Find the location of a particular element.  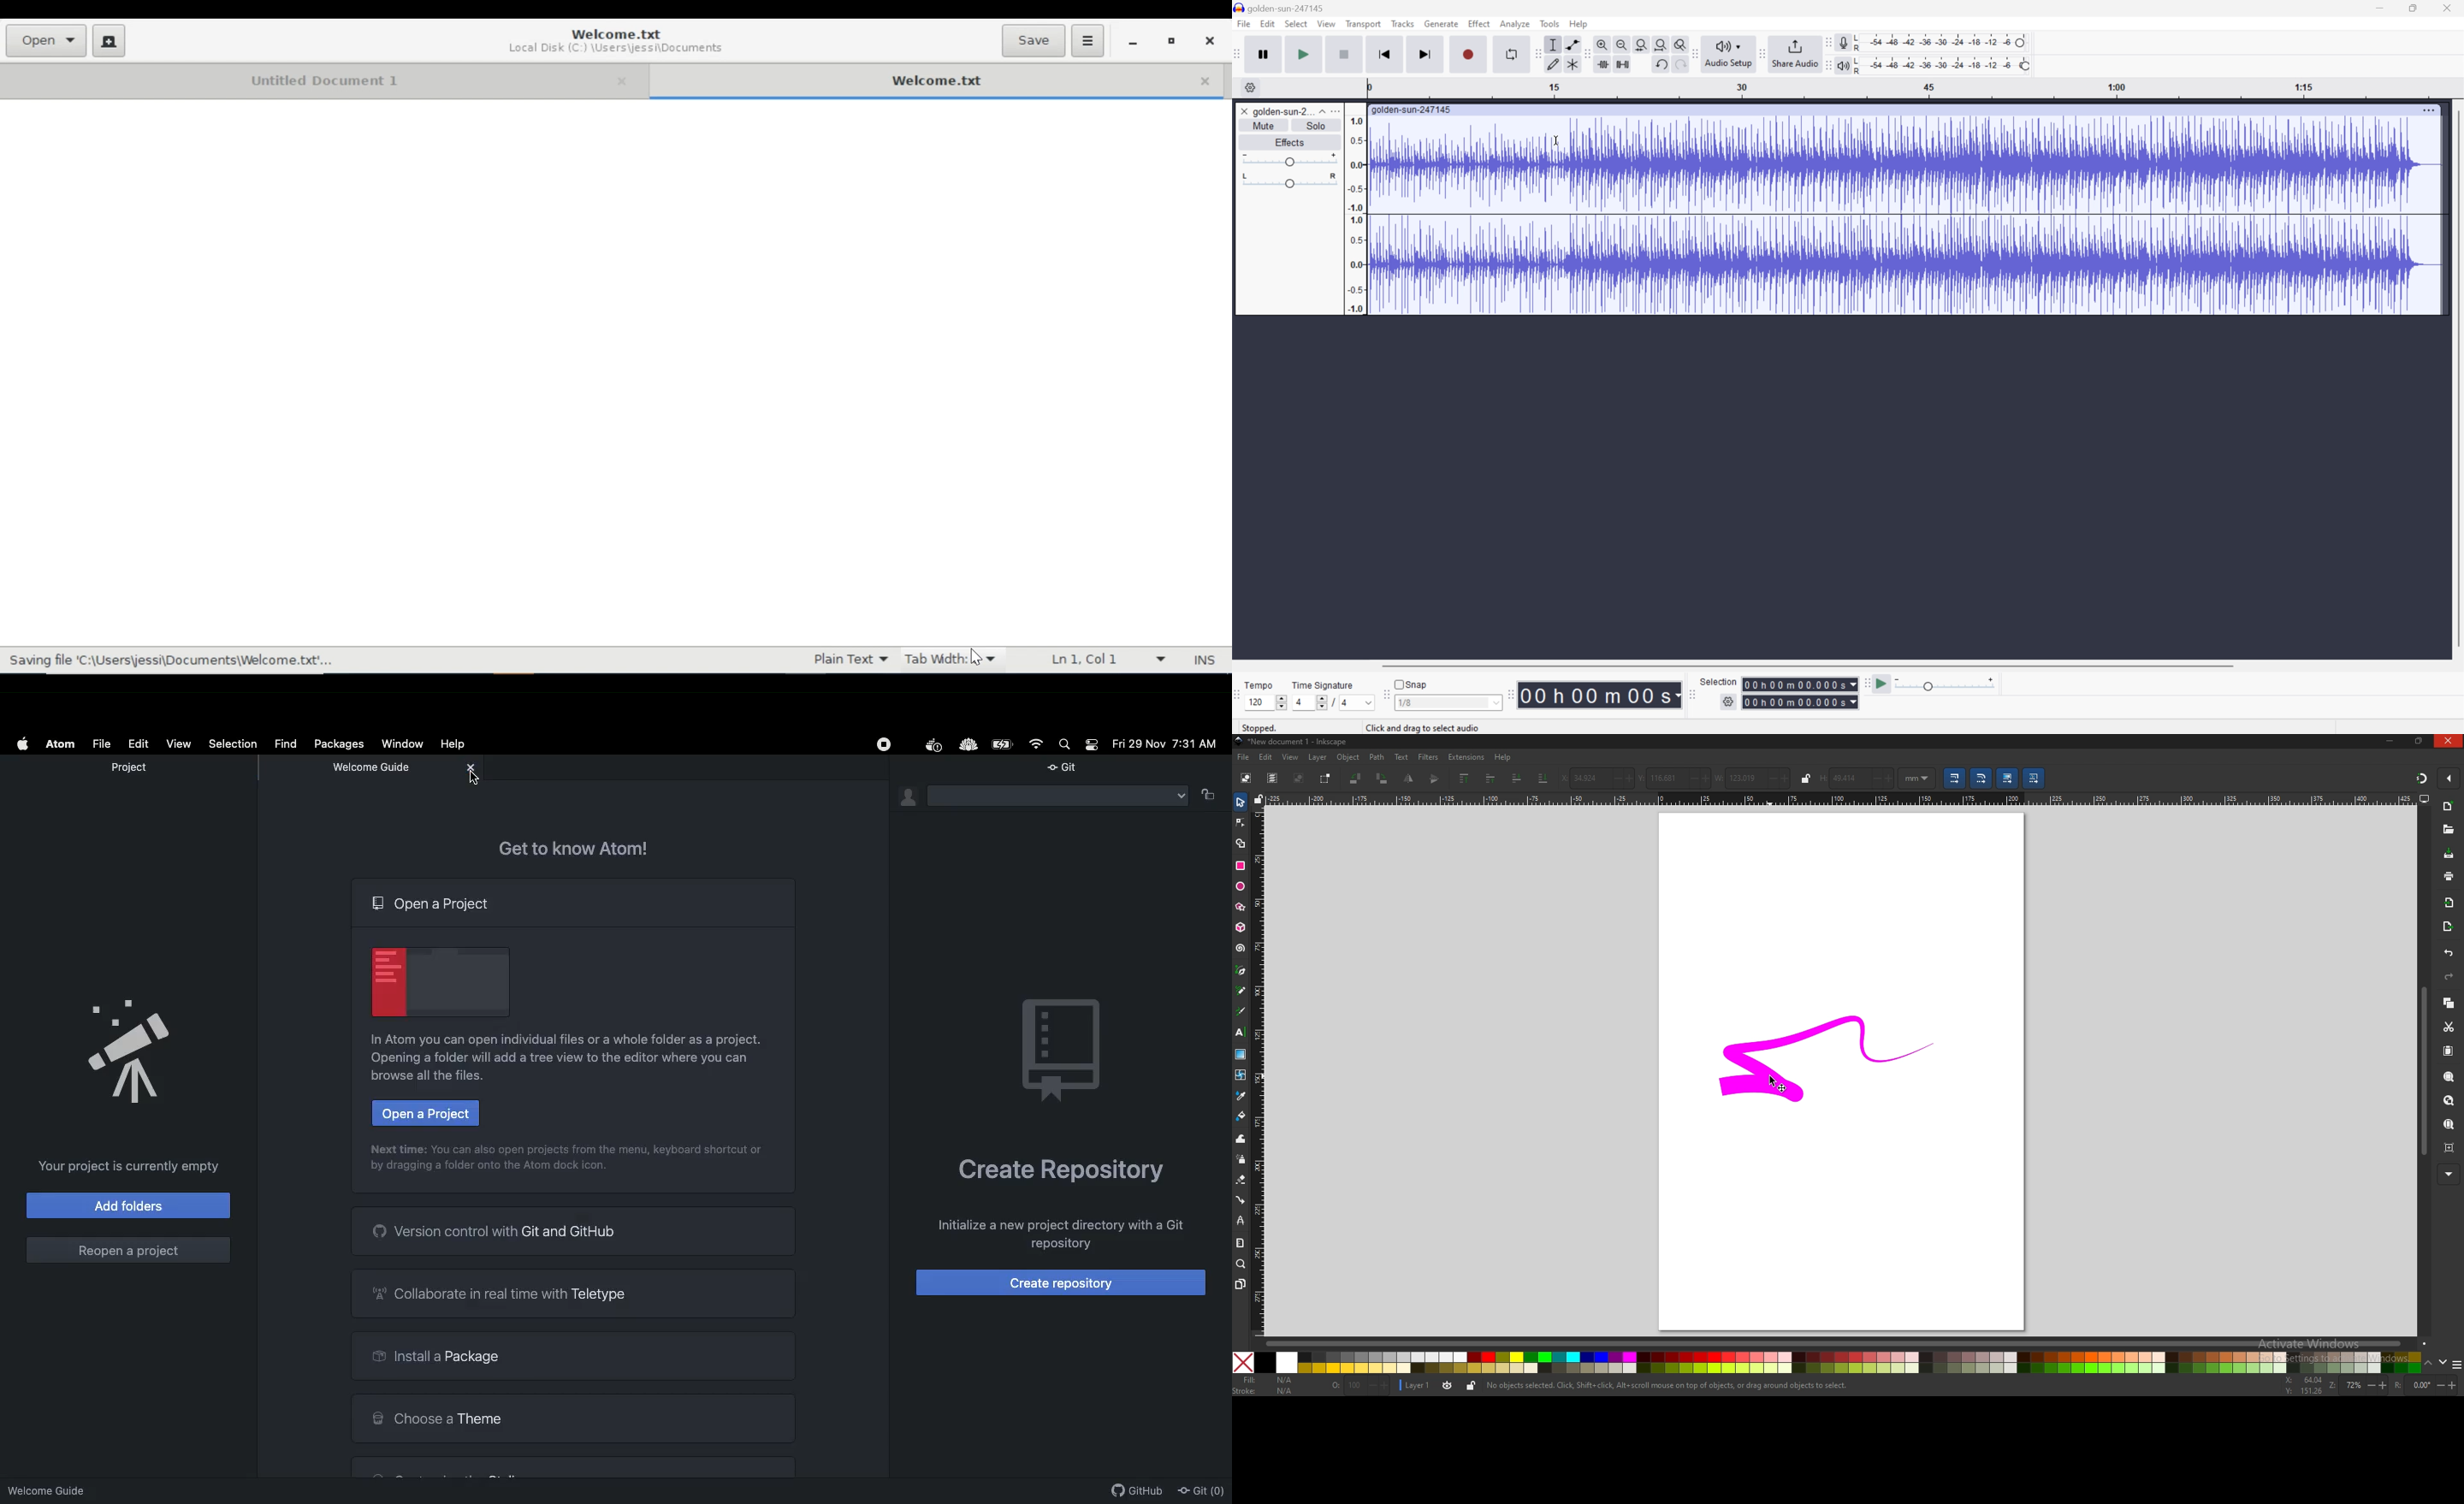

View is located at coordinates (179, 743).